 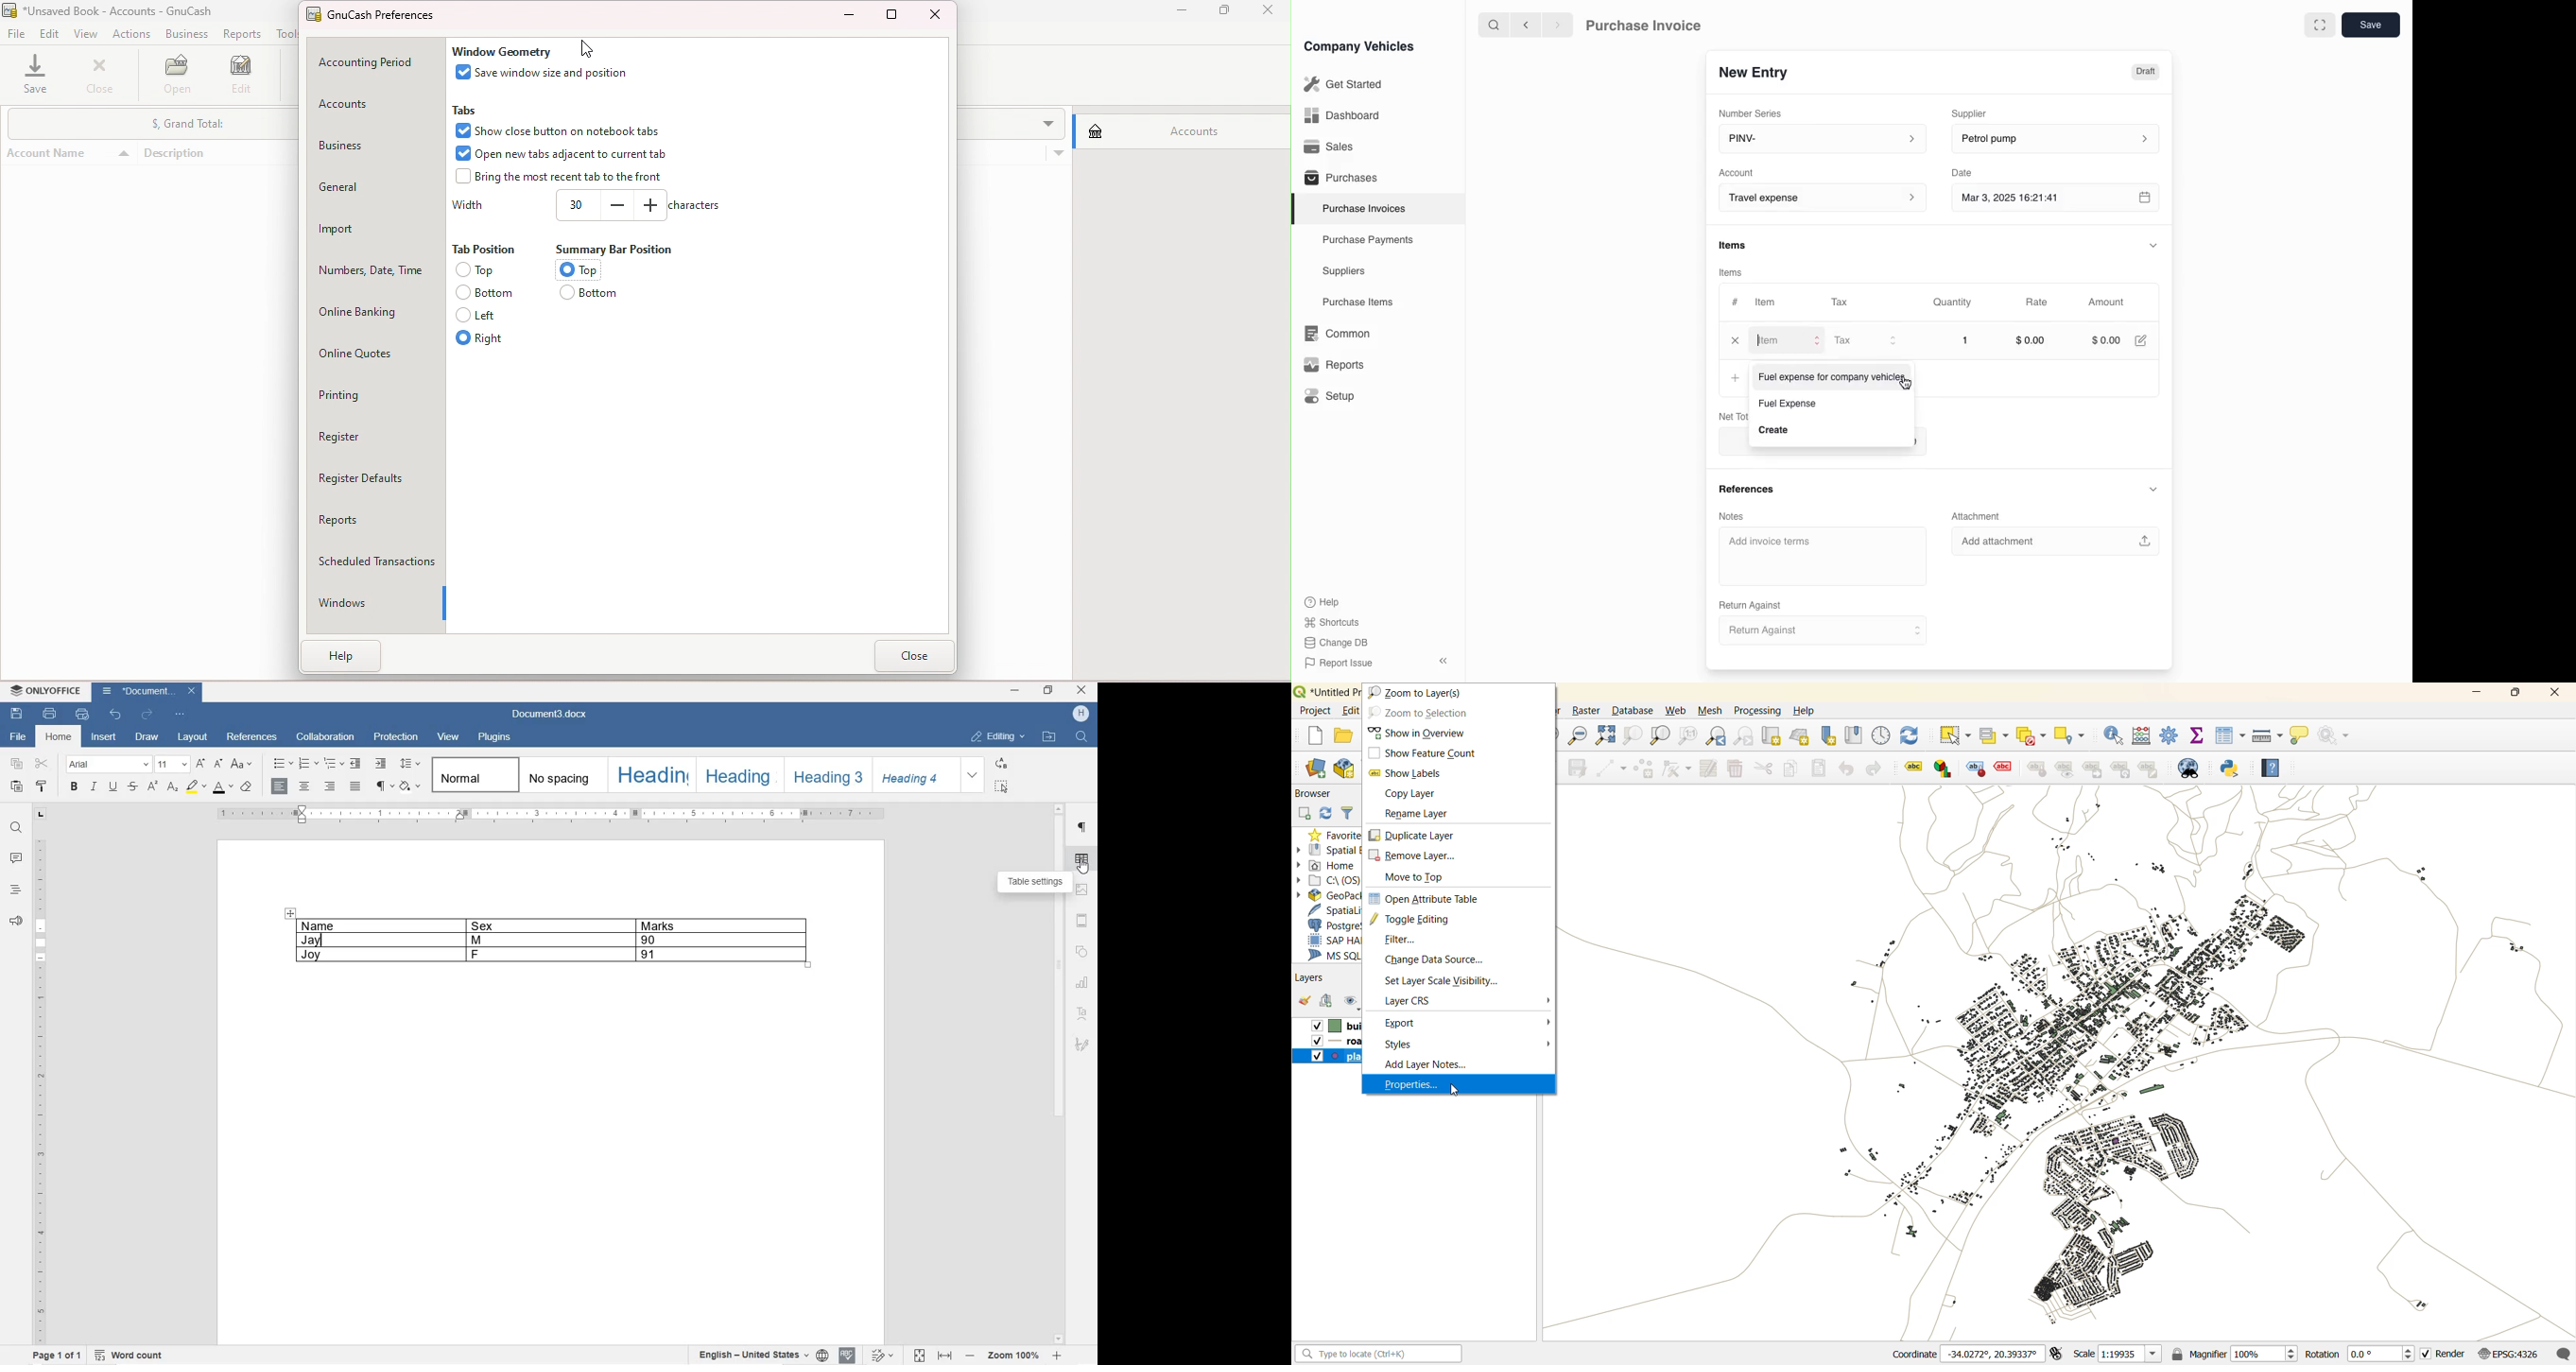 What do you see at coordinates (1231, 13) in the screenshot?
I see `Maximize` at bounding box center [1231, 13].